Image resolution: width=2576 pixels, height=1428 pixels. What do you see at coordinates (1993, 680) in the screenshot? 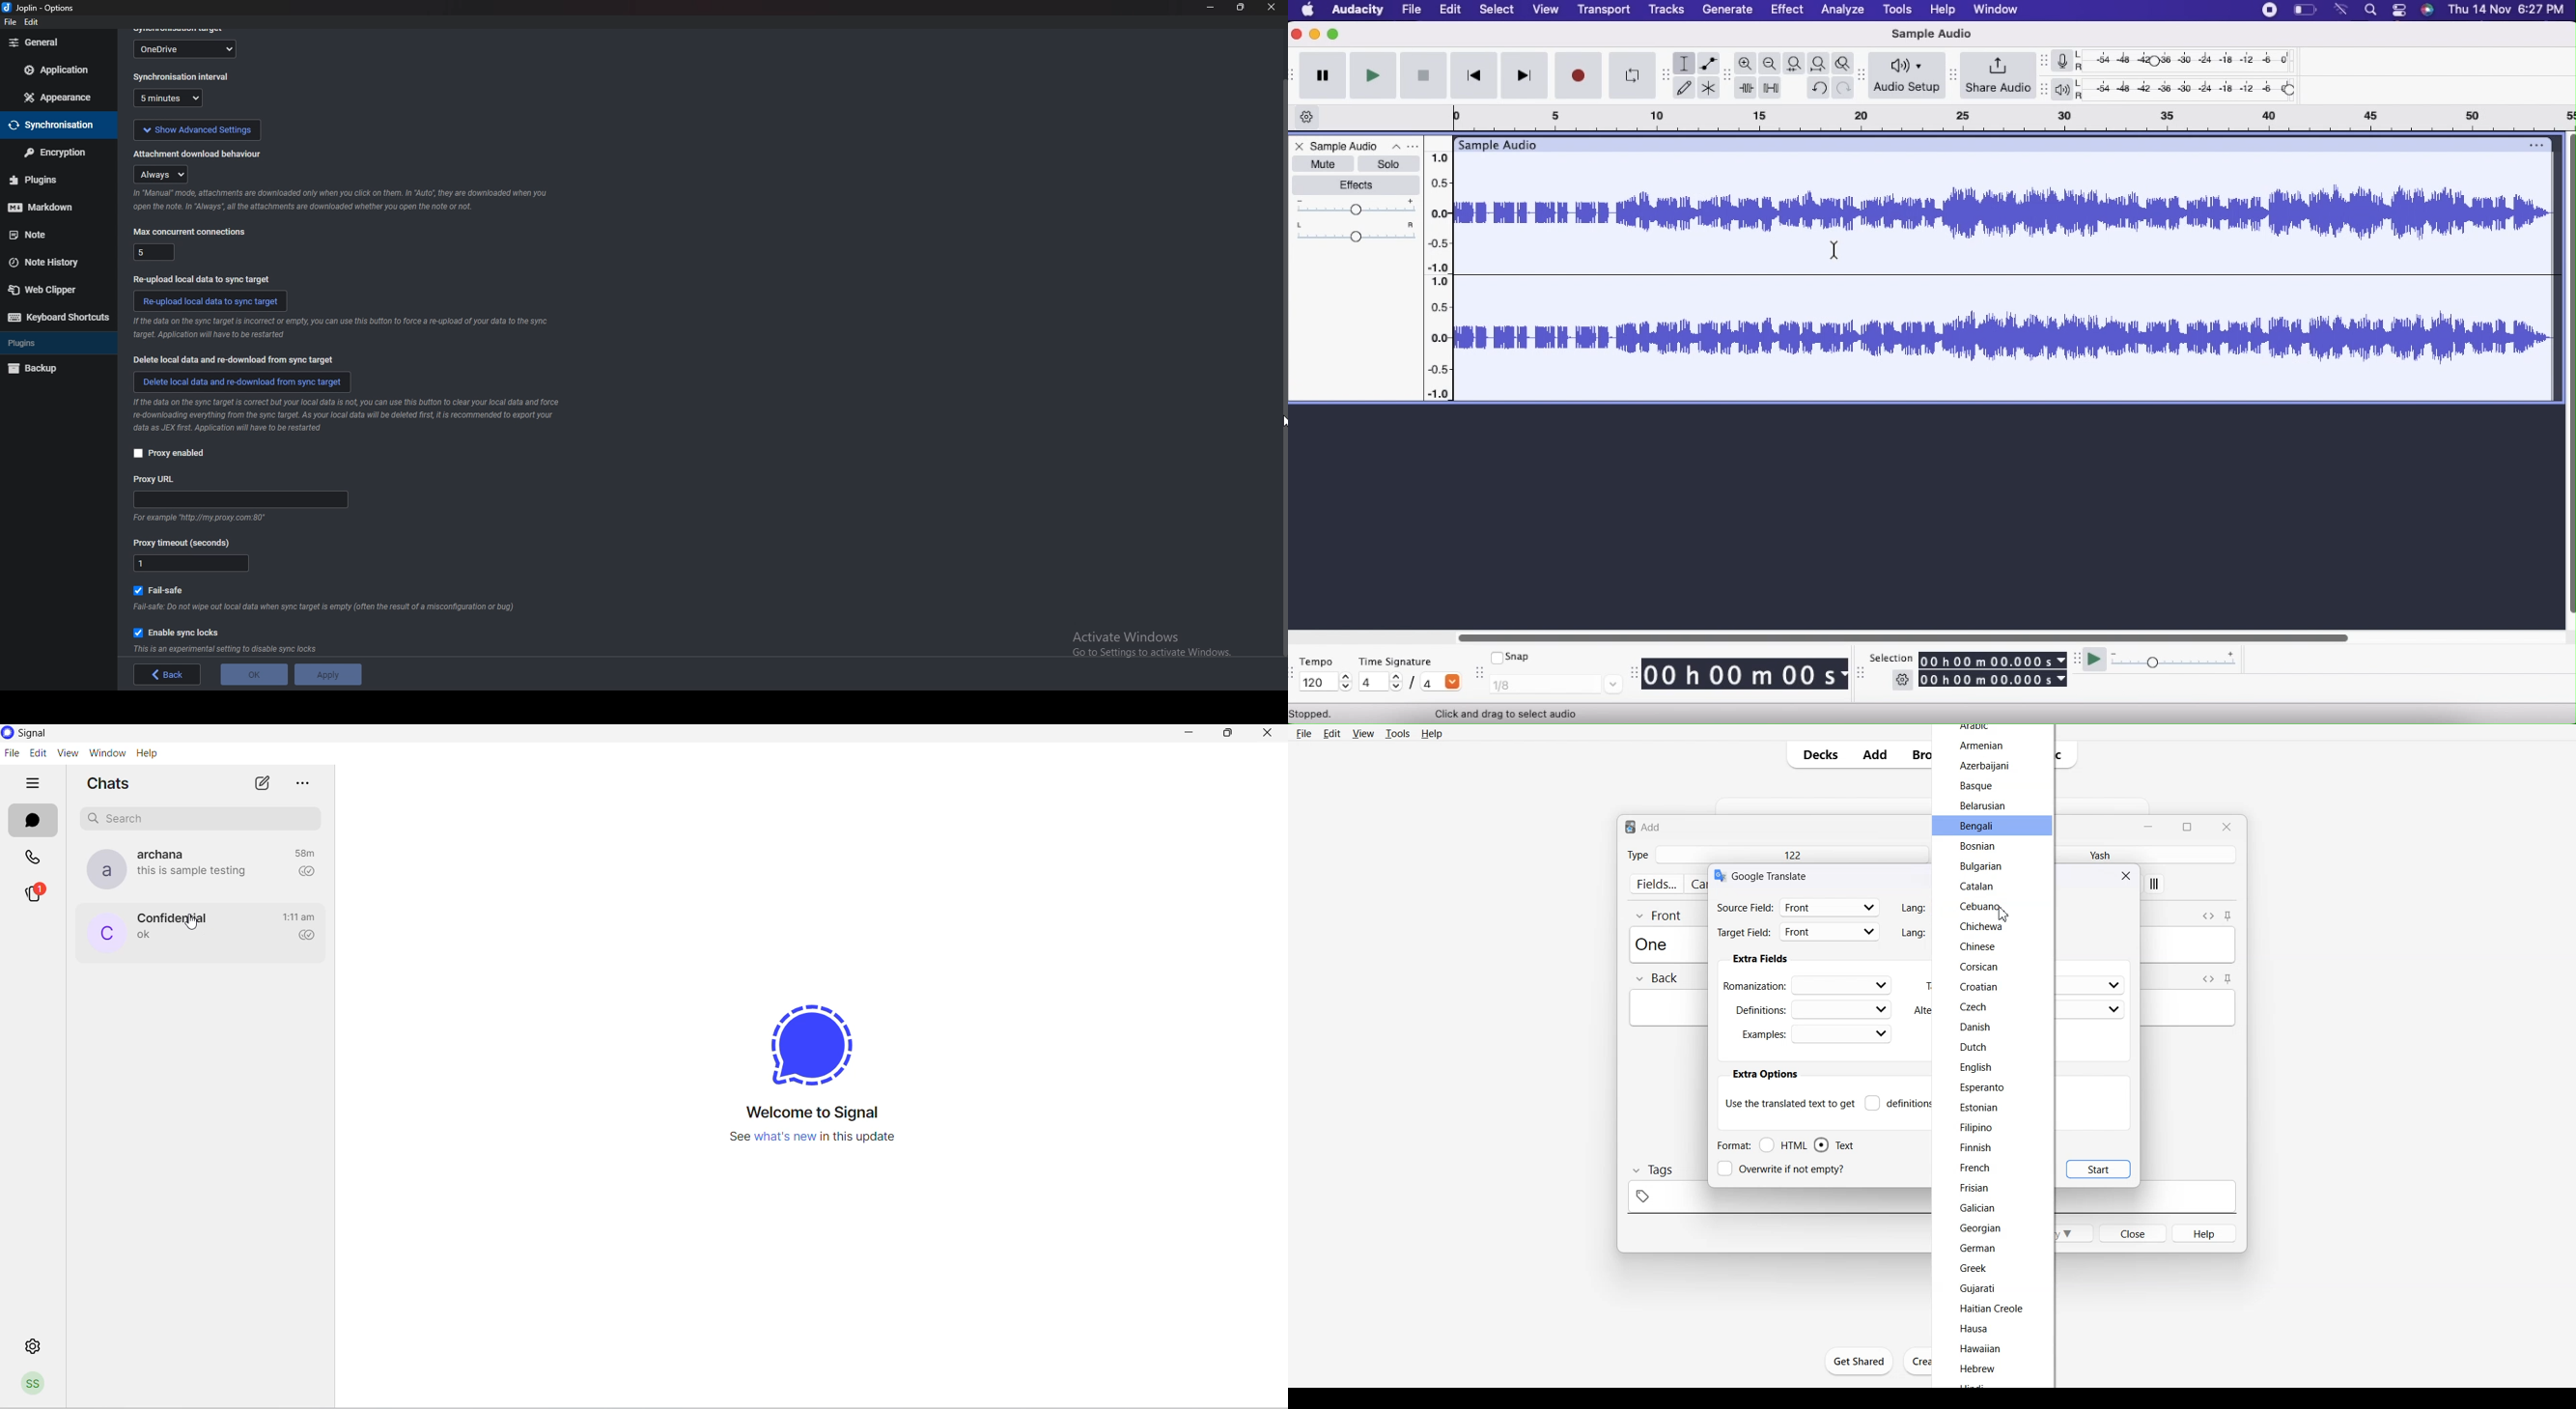
I see `00 h 00 m 18.634 s` at bounding box center [1993, 680].